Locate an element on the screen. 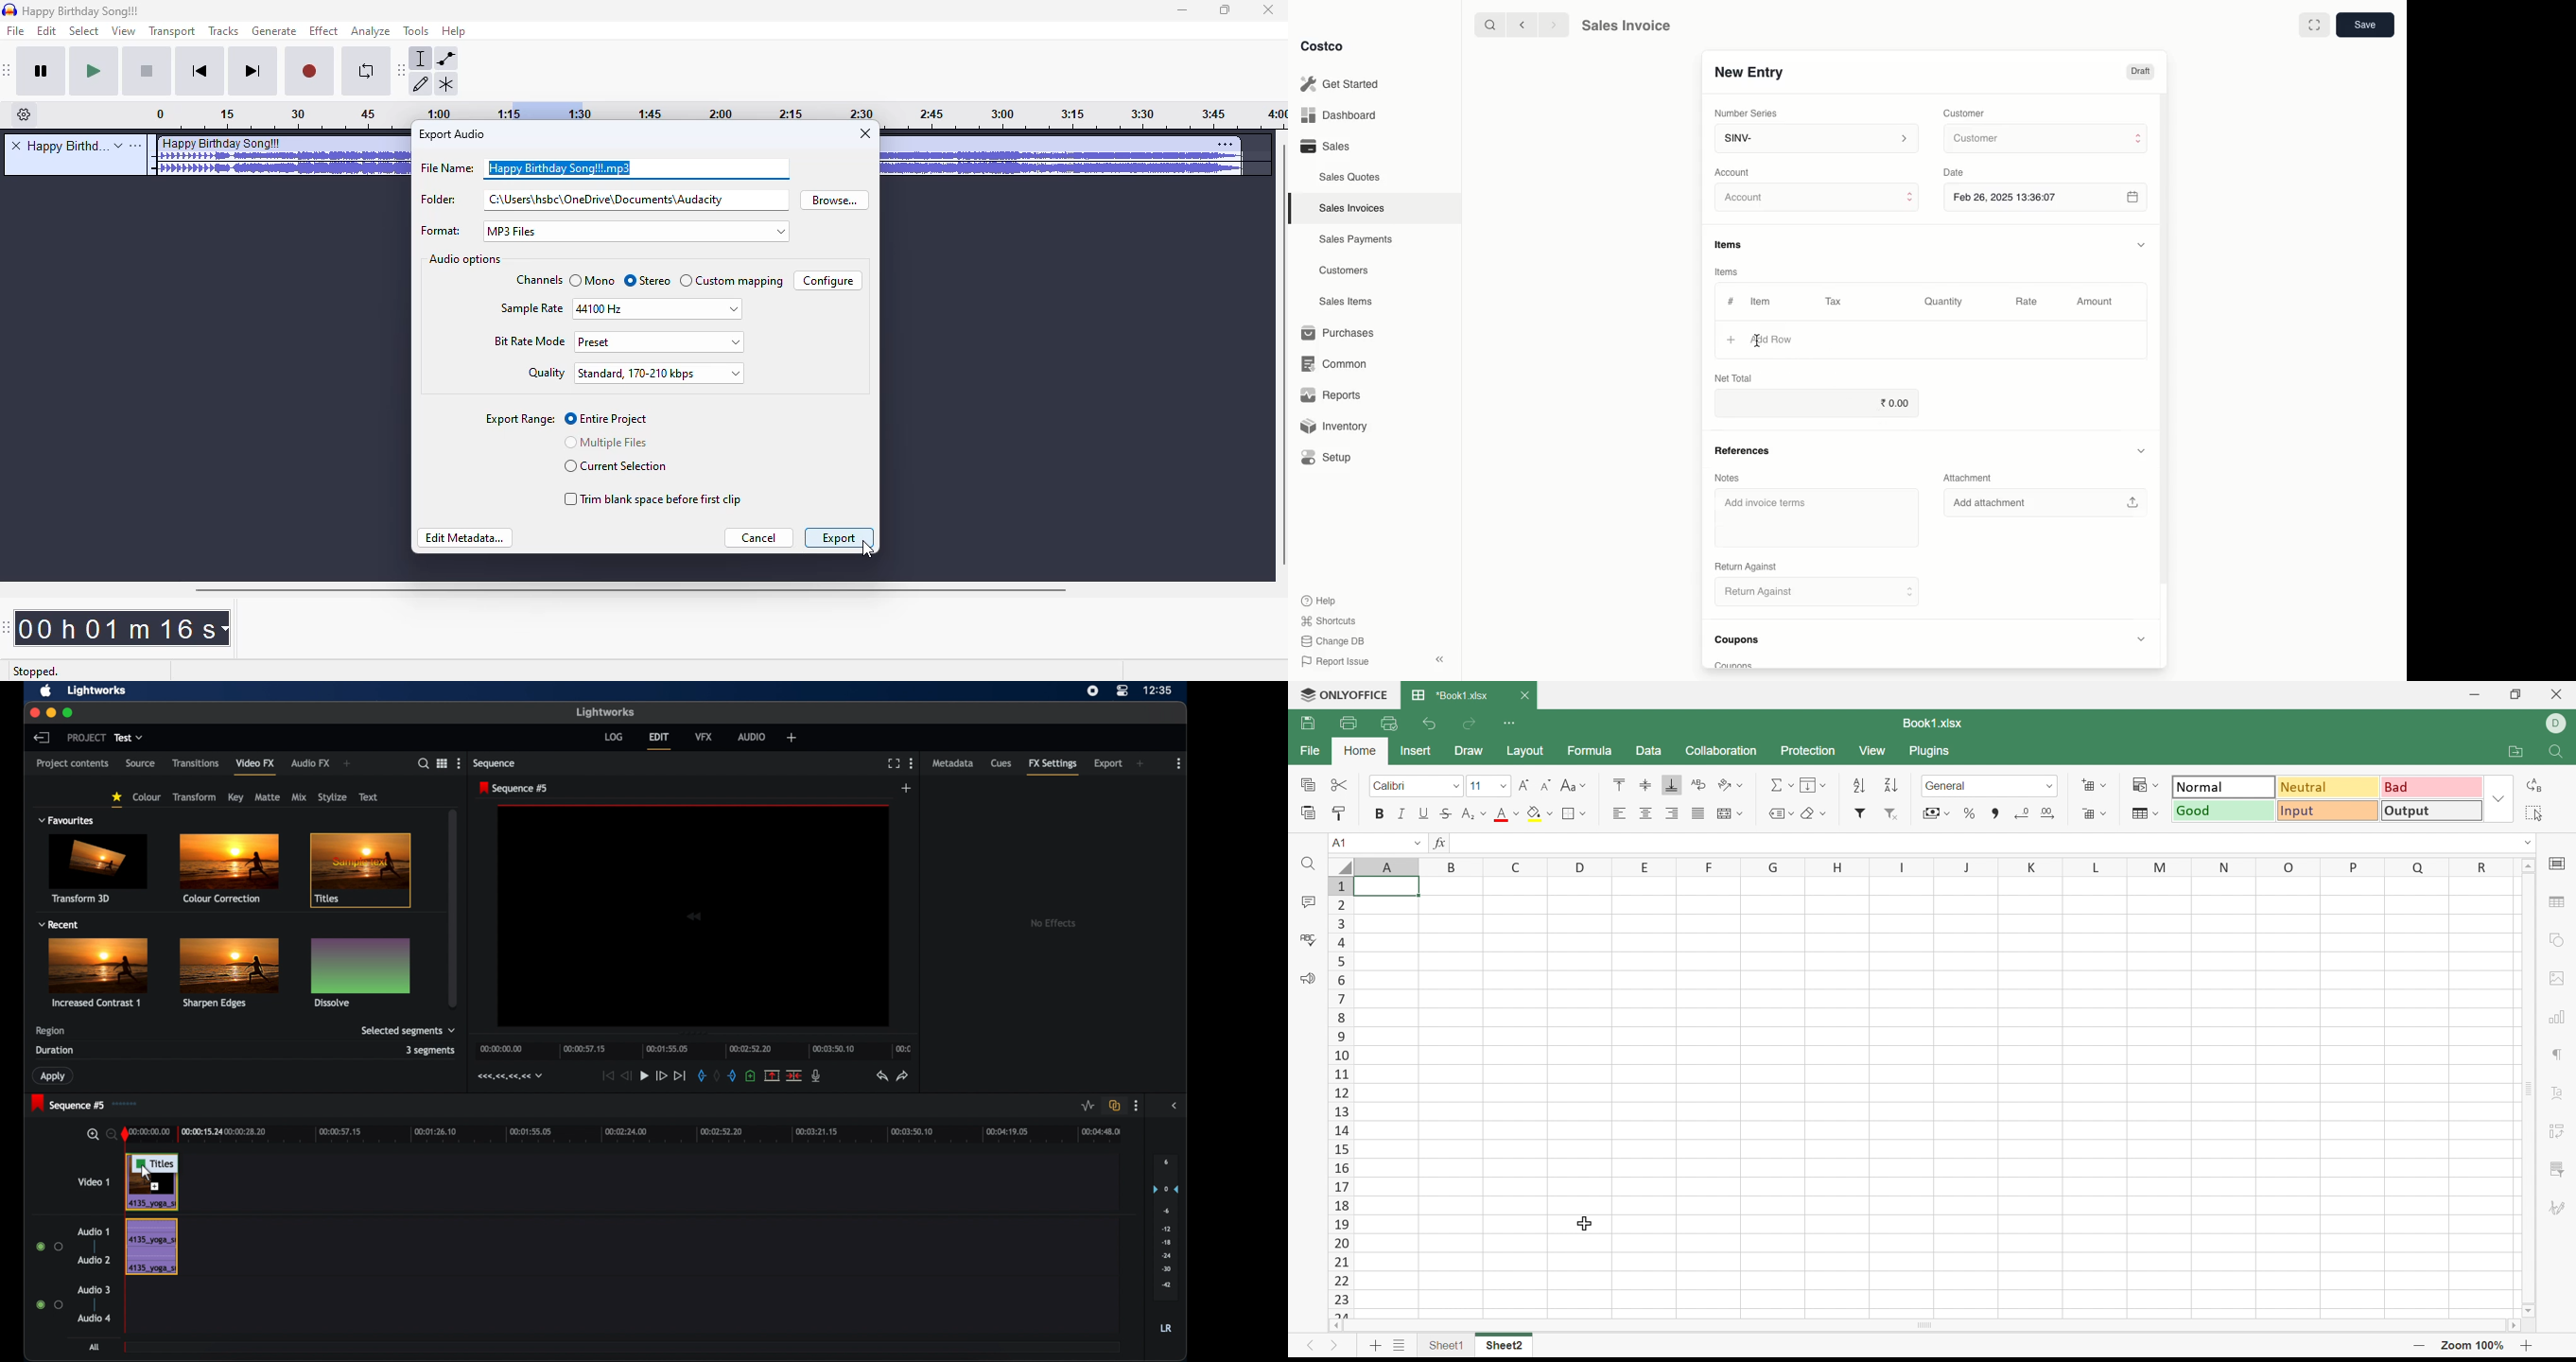 The image size is (2576, 1372). Hide is located at coordinates (2143, 450).